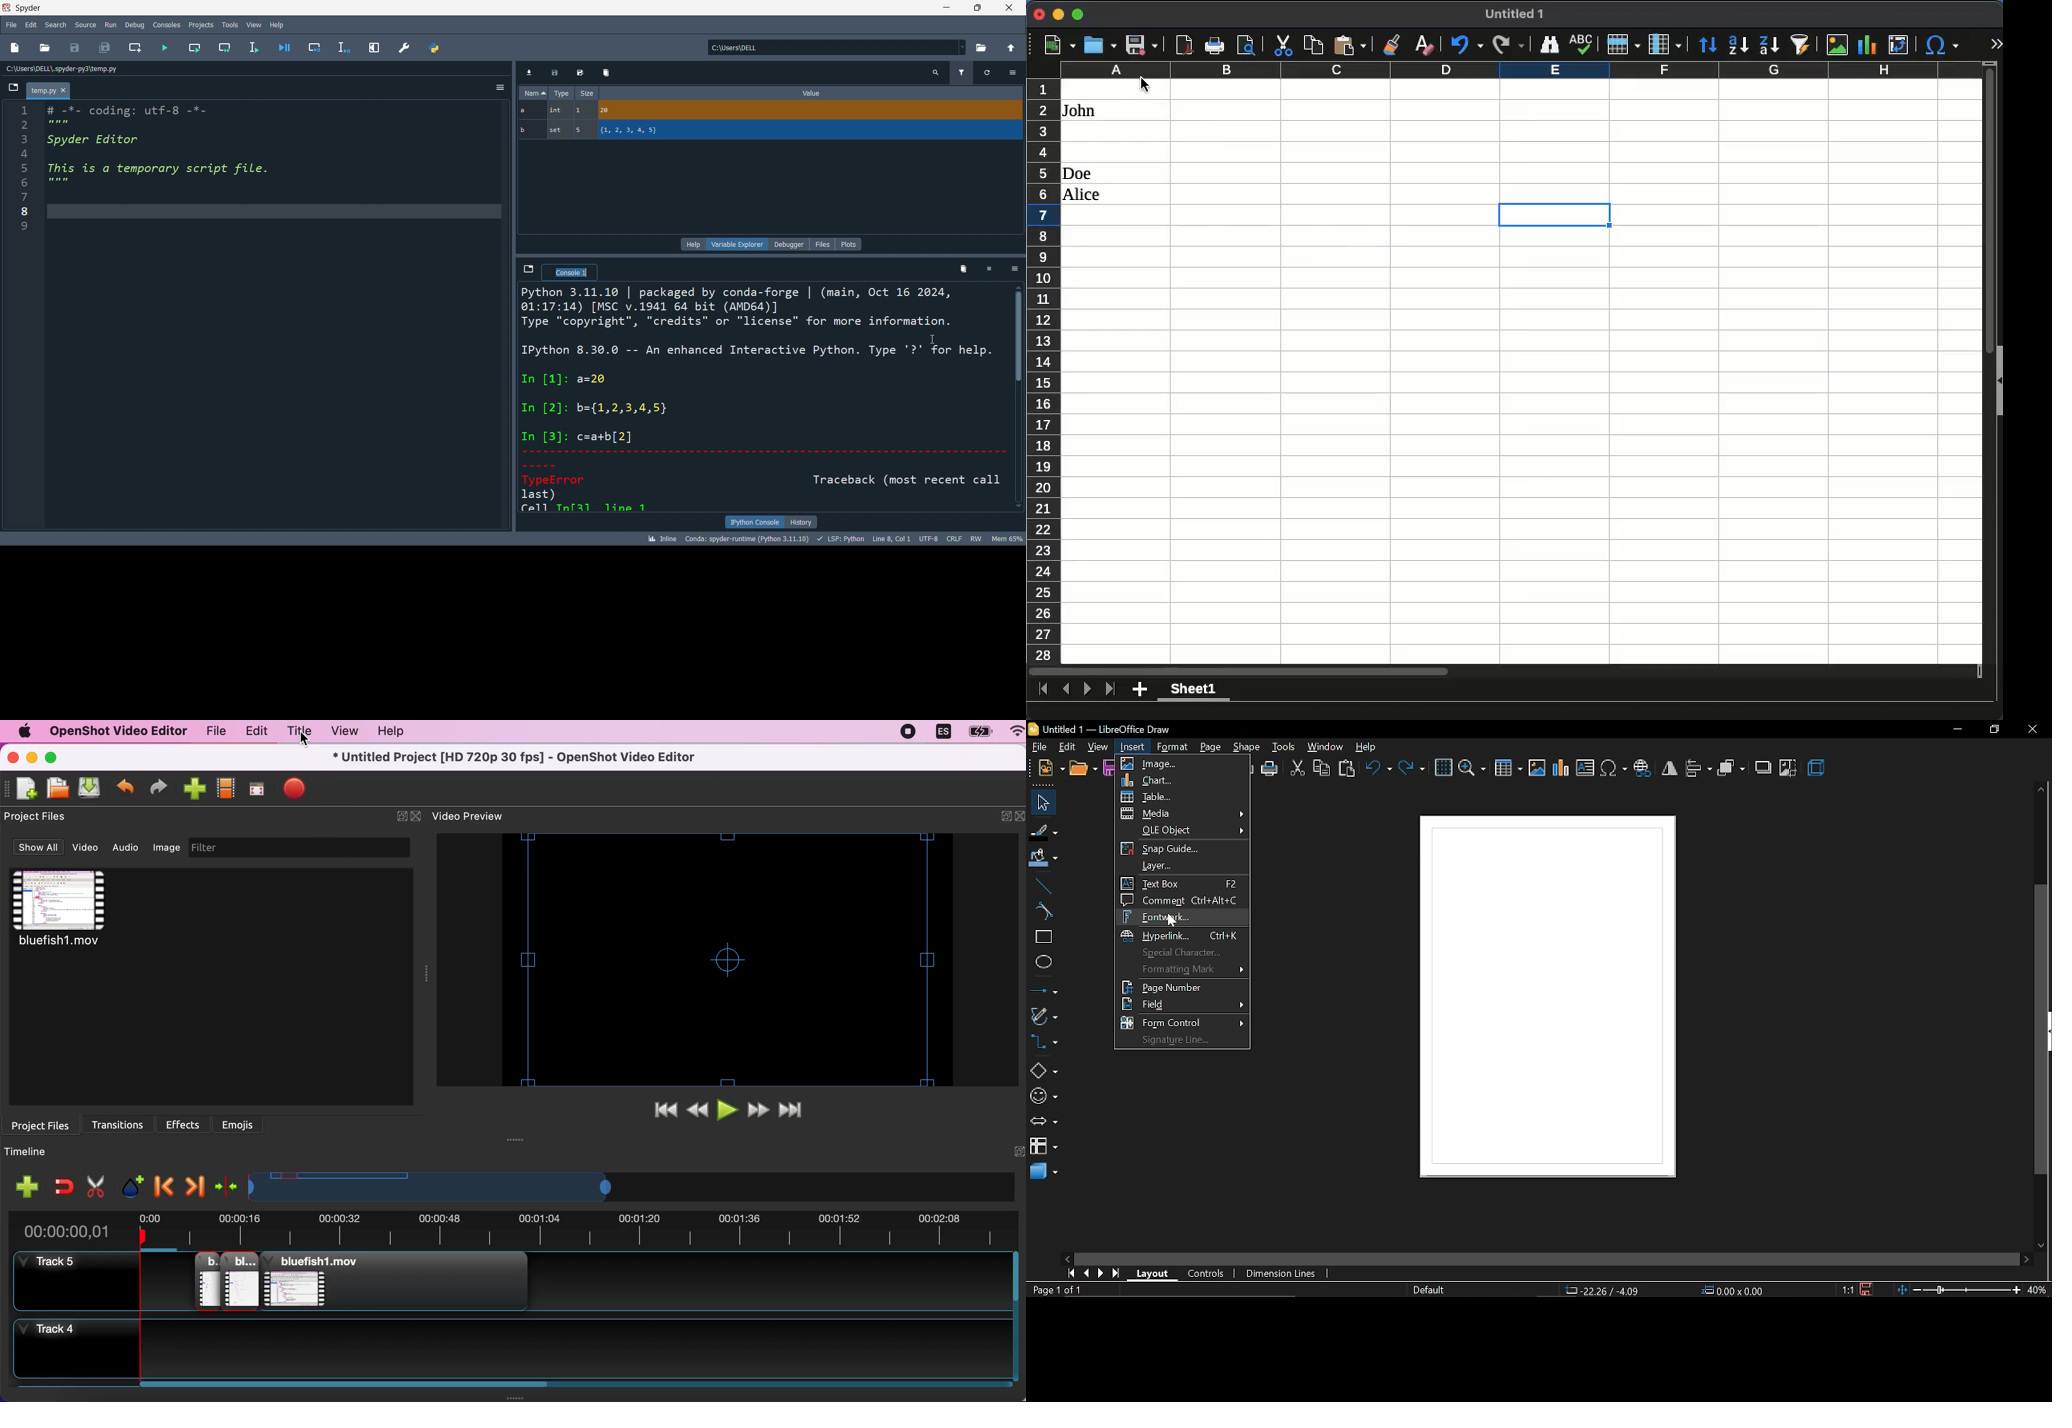 The width and height of the screenshot is (2072, 1428). What do you see at coordinates (1083, 768) in the screenshot?
I see `open` at bounding box center [1083, 768].